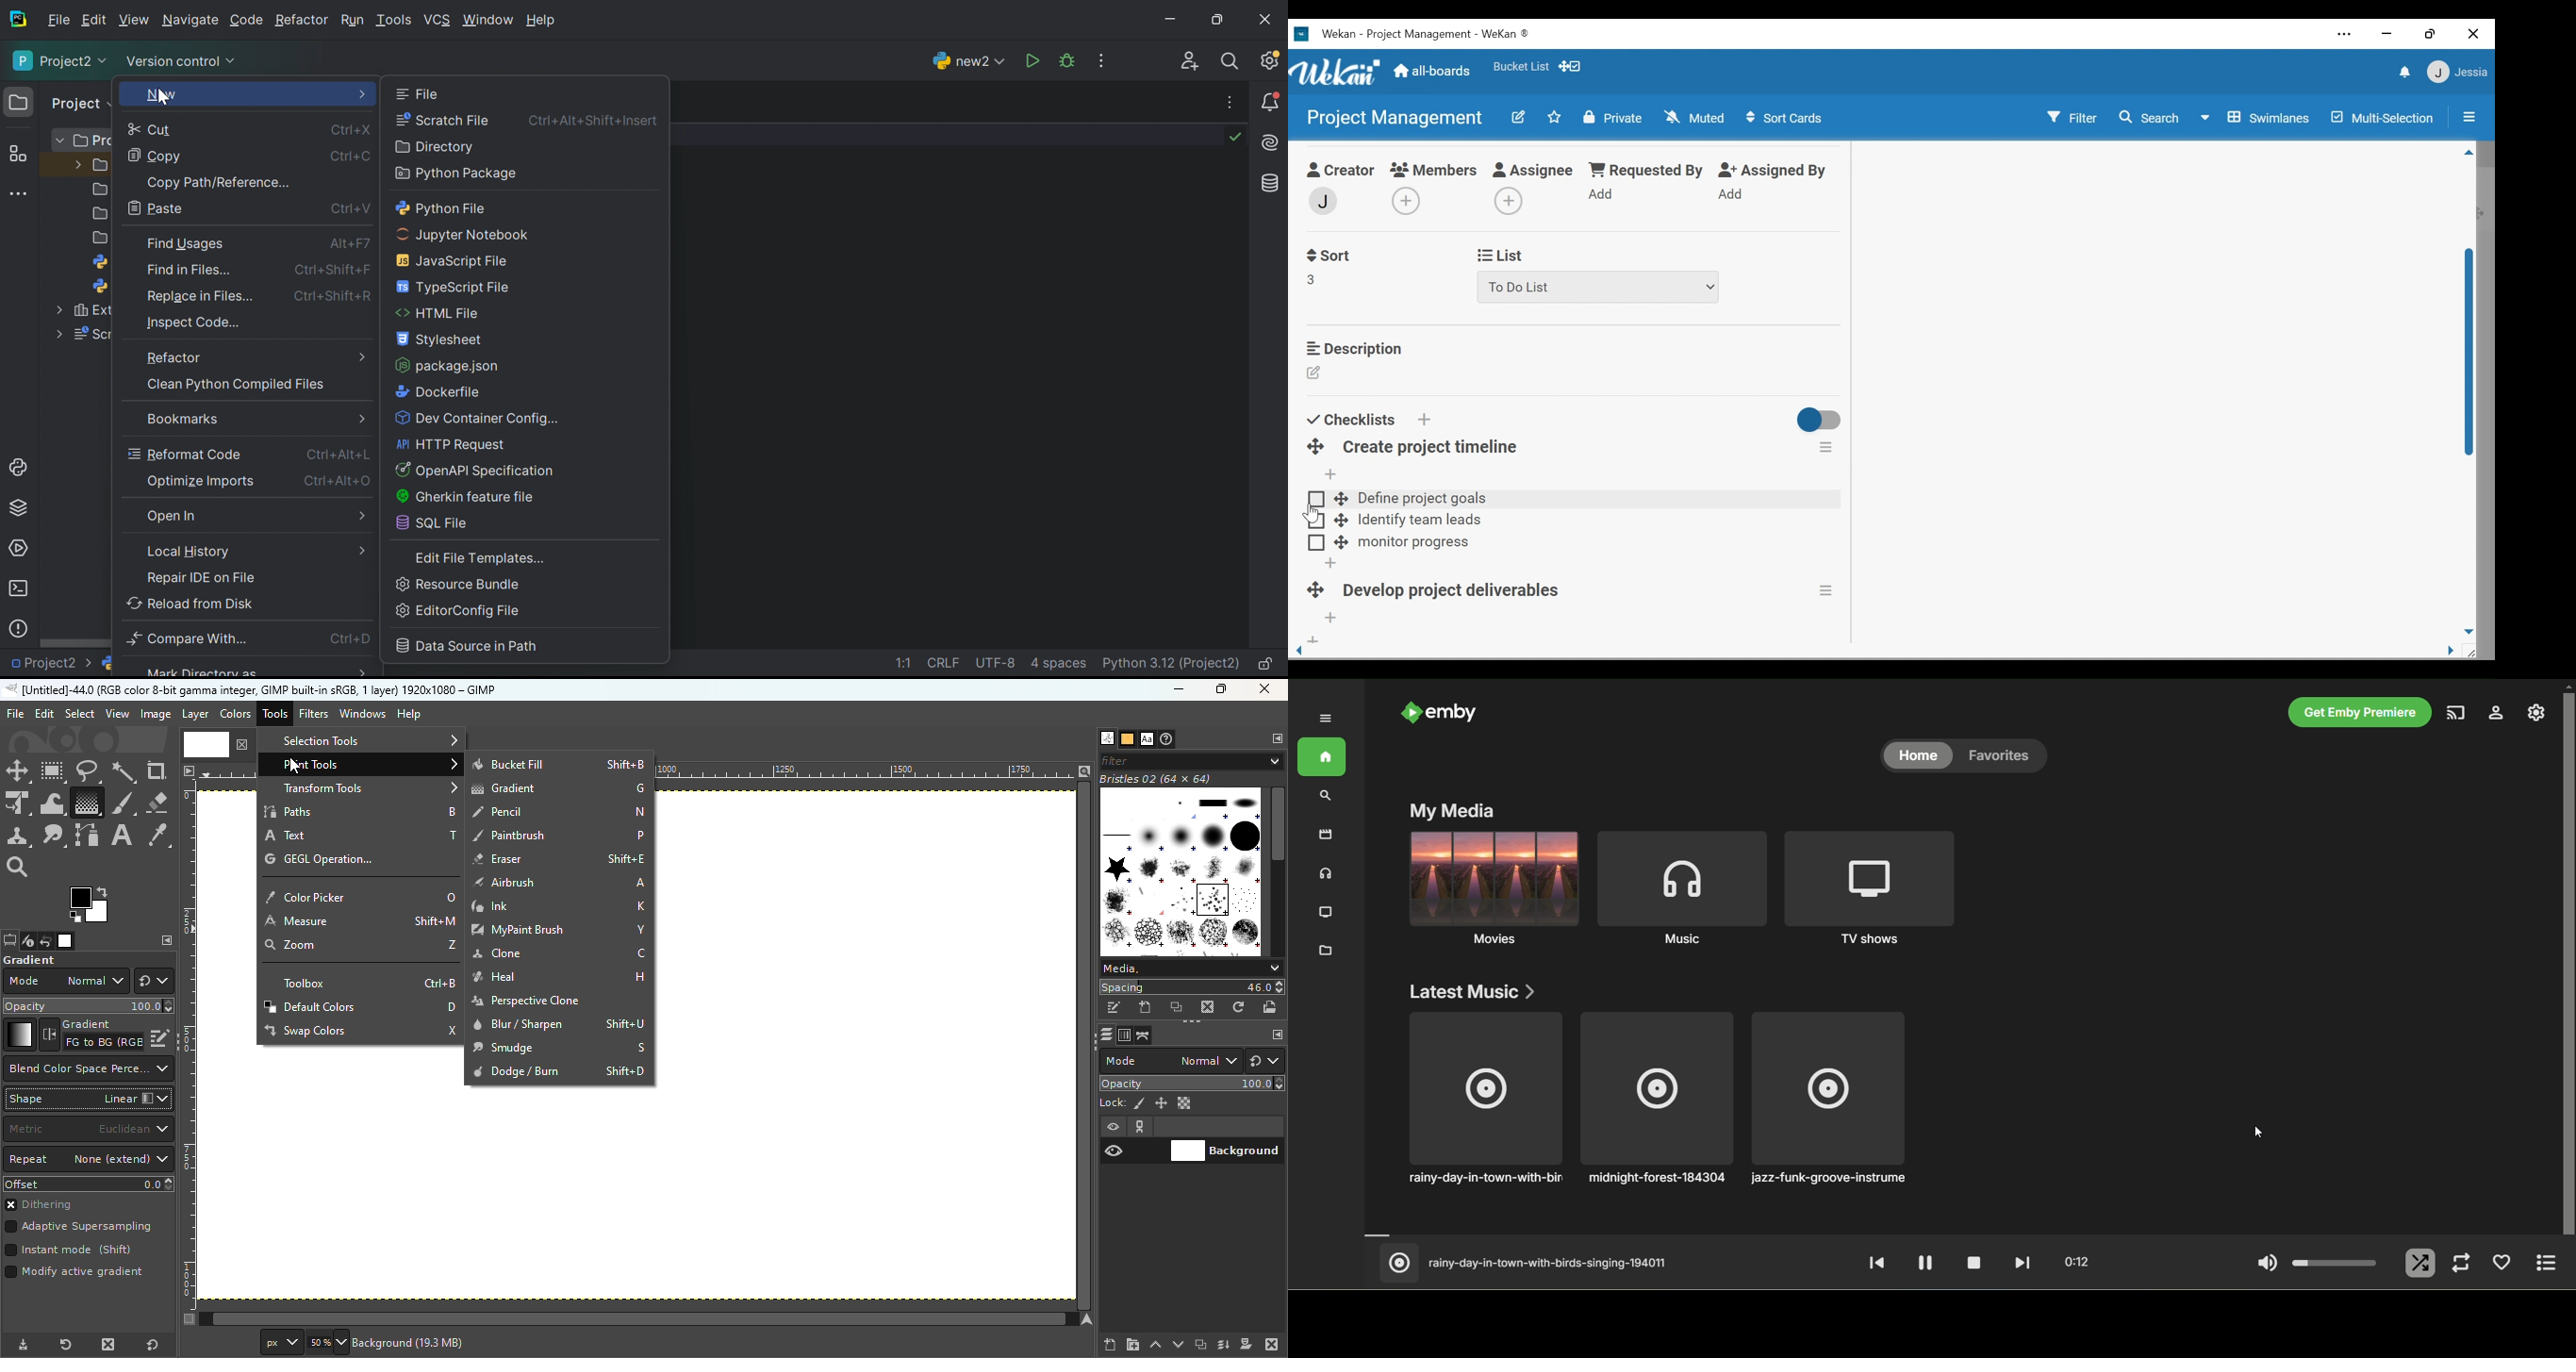  What do you see at coordinates (1226, 1149) in the screenshot?
I see `Background` at bounding box center [1226, 1149].